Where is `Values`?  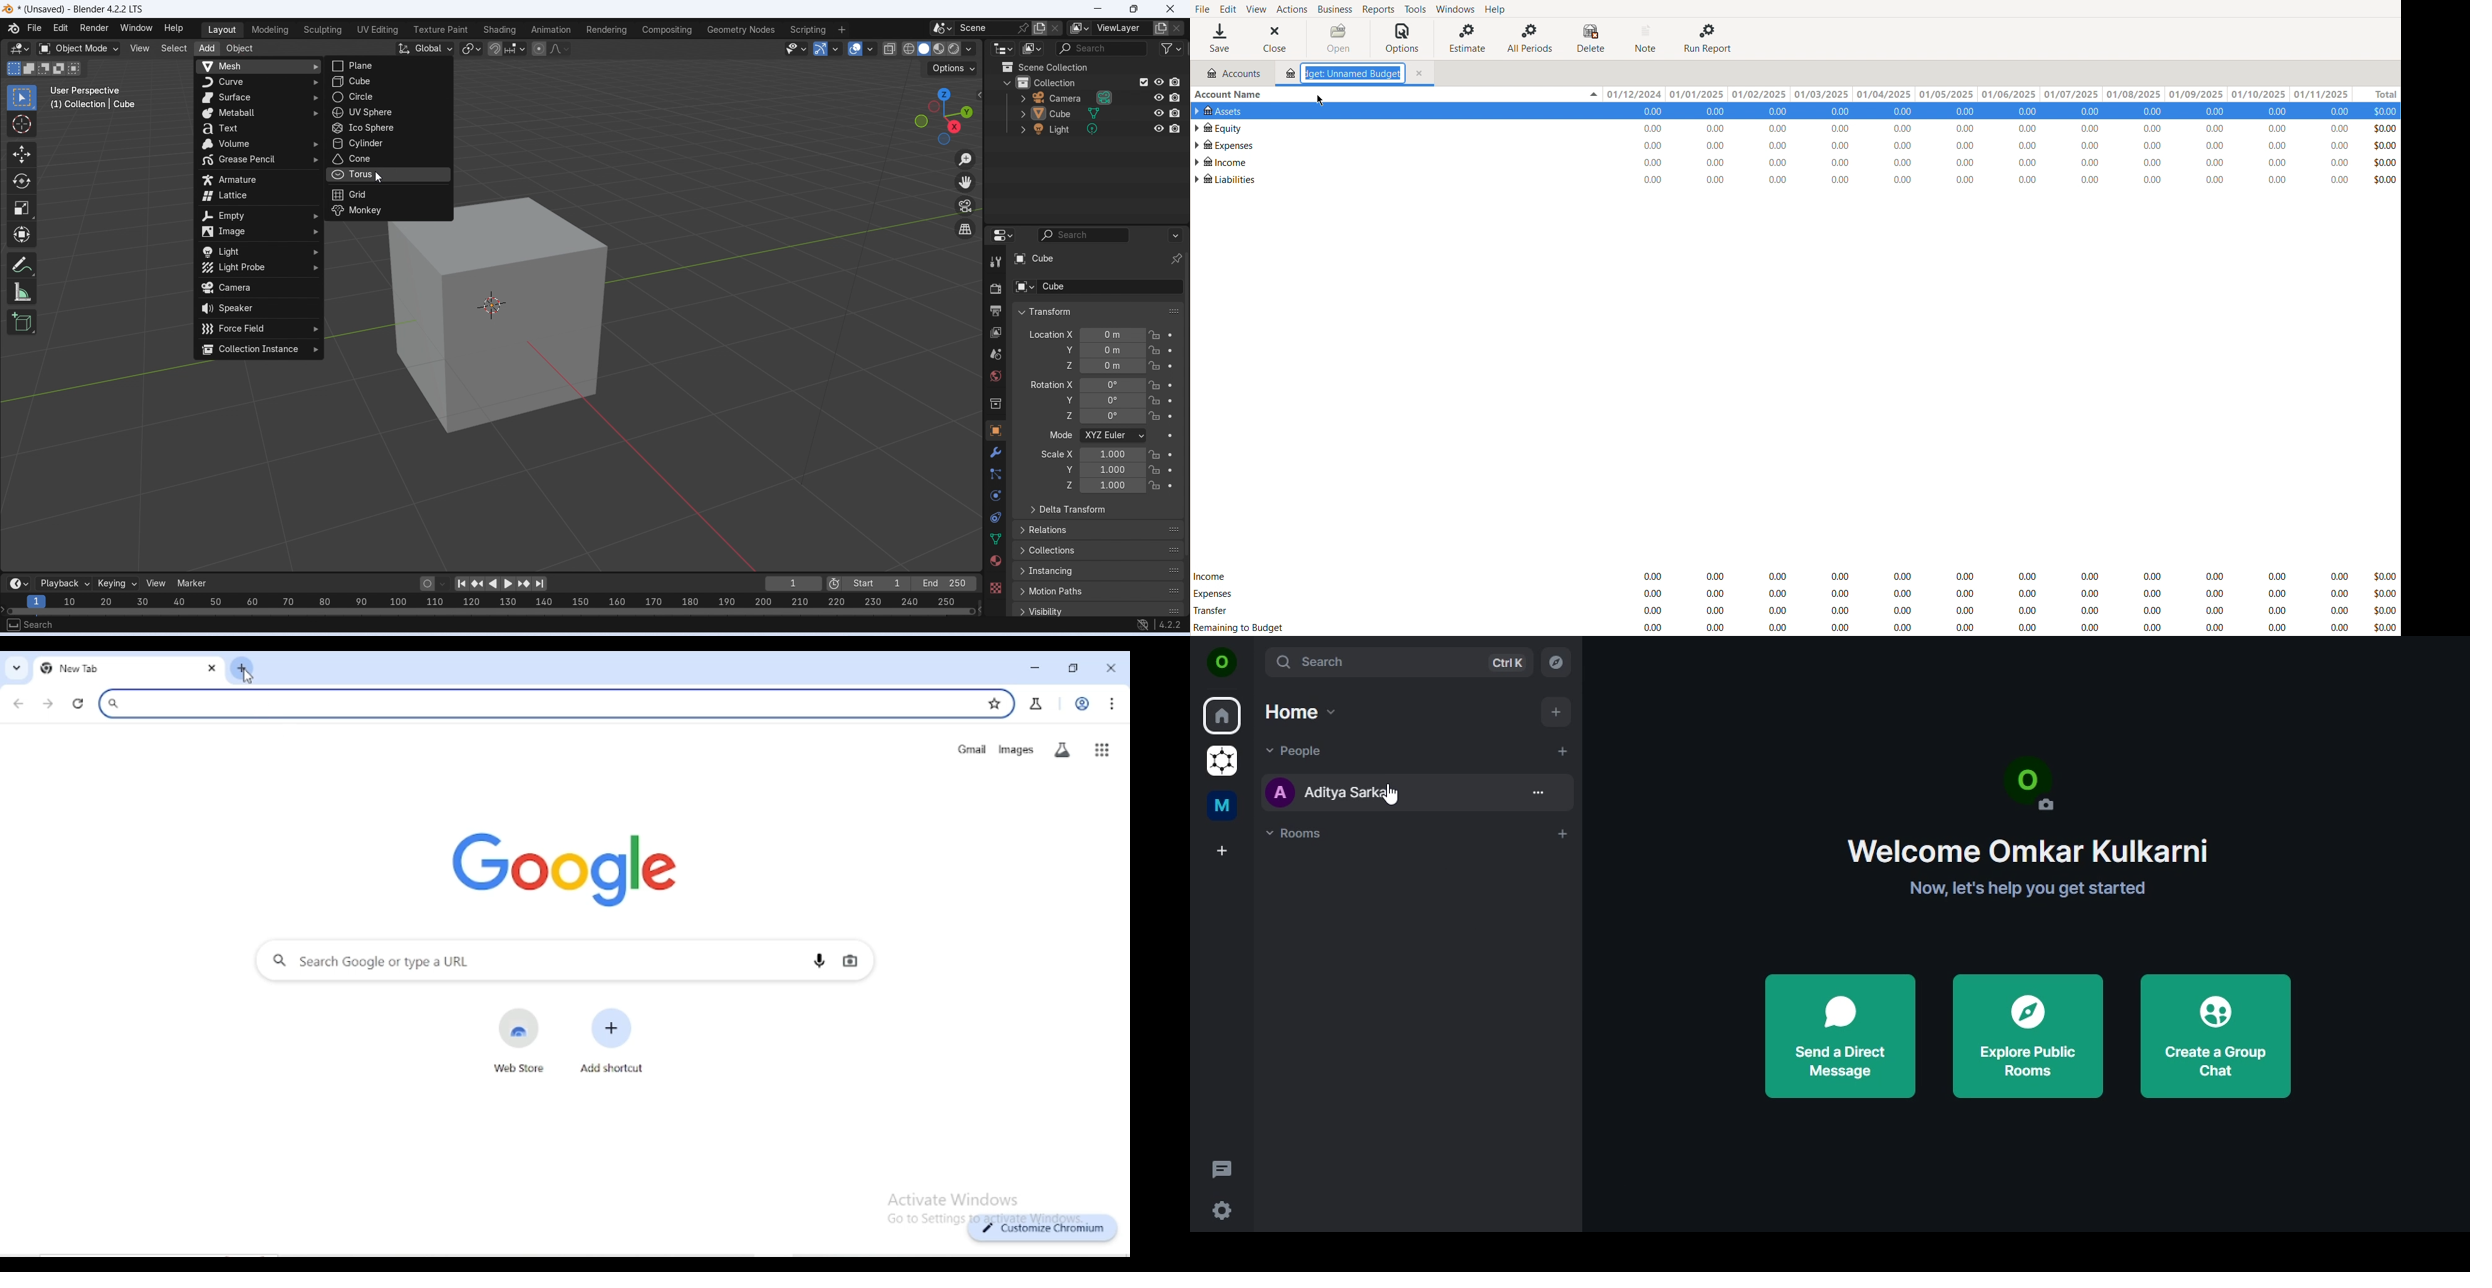 Values is located at coordinates (2016, 143).